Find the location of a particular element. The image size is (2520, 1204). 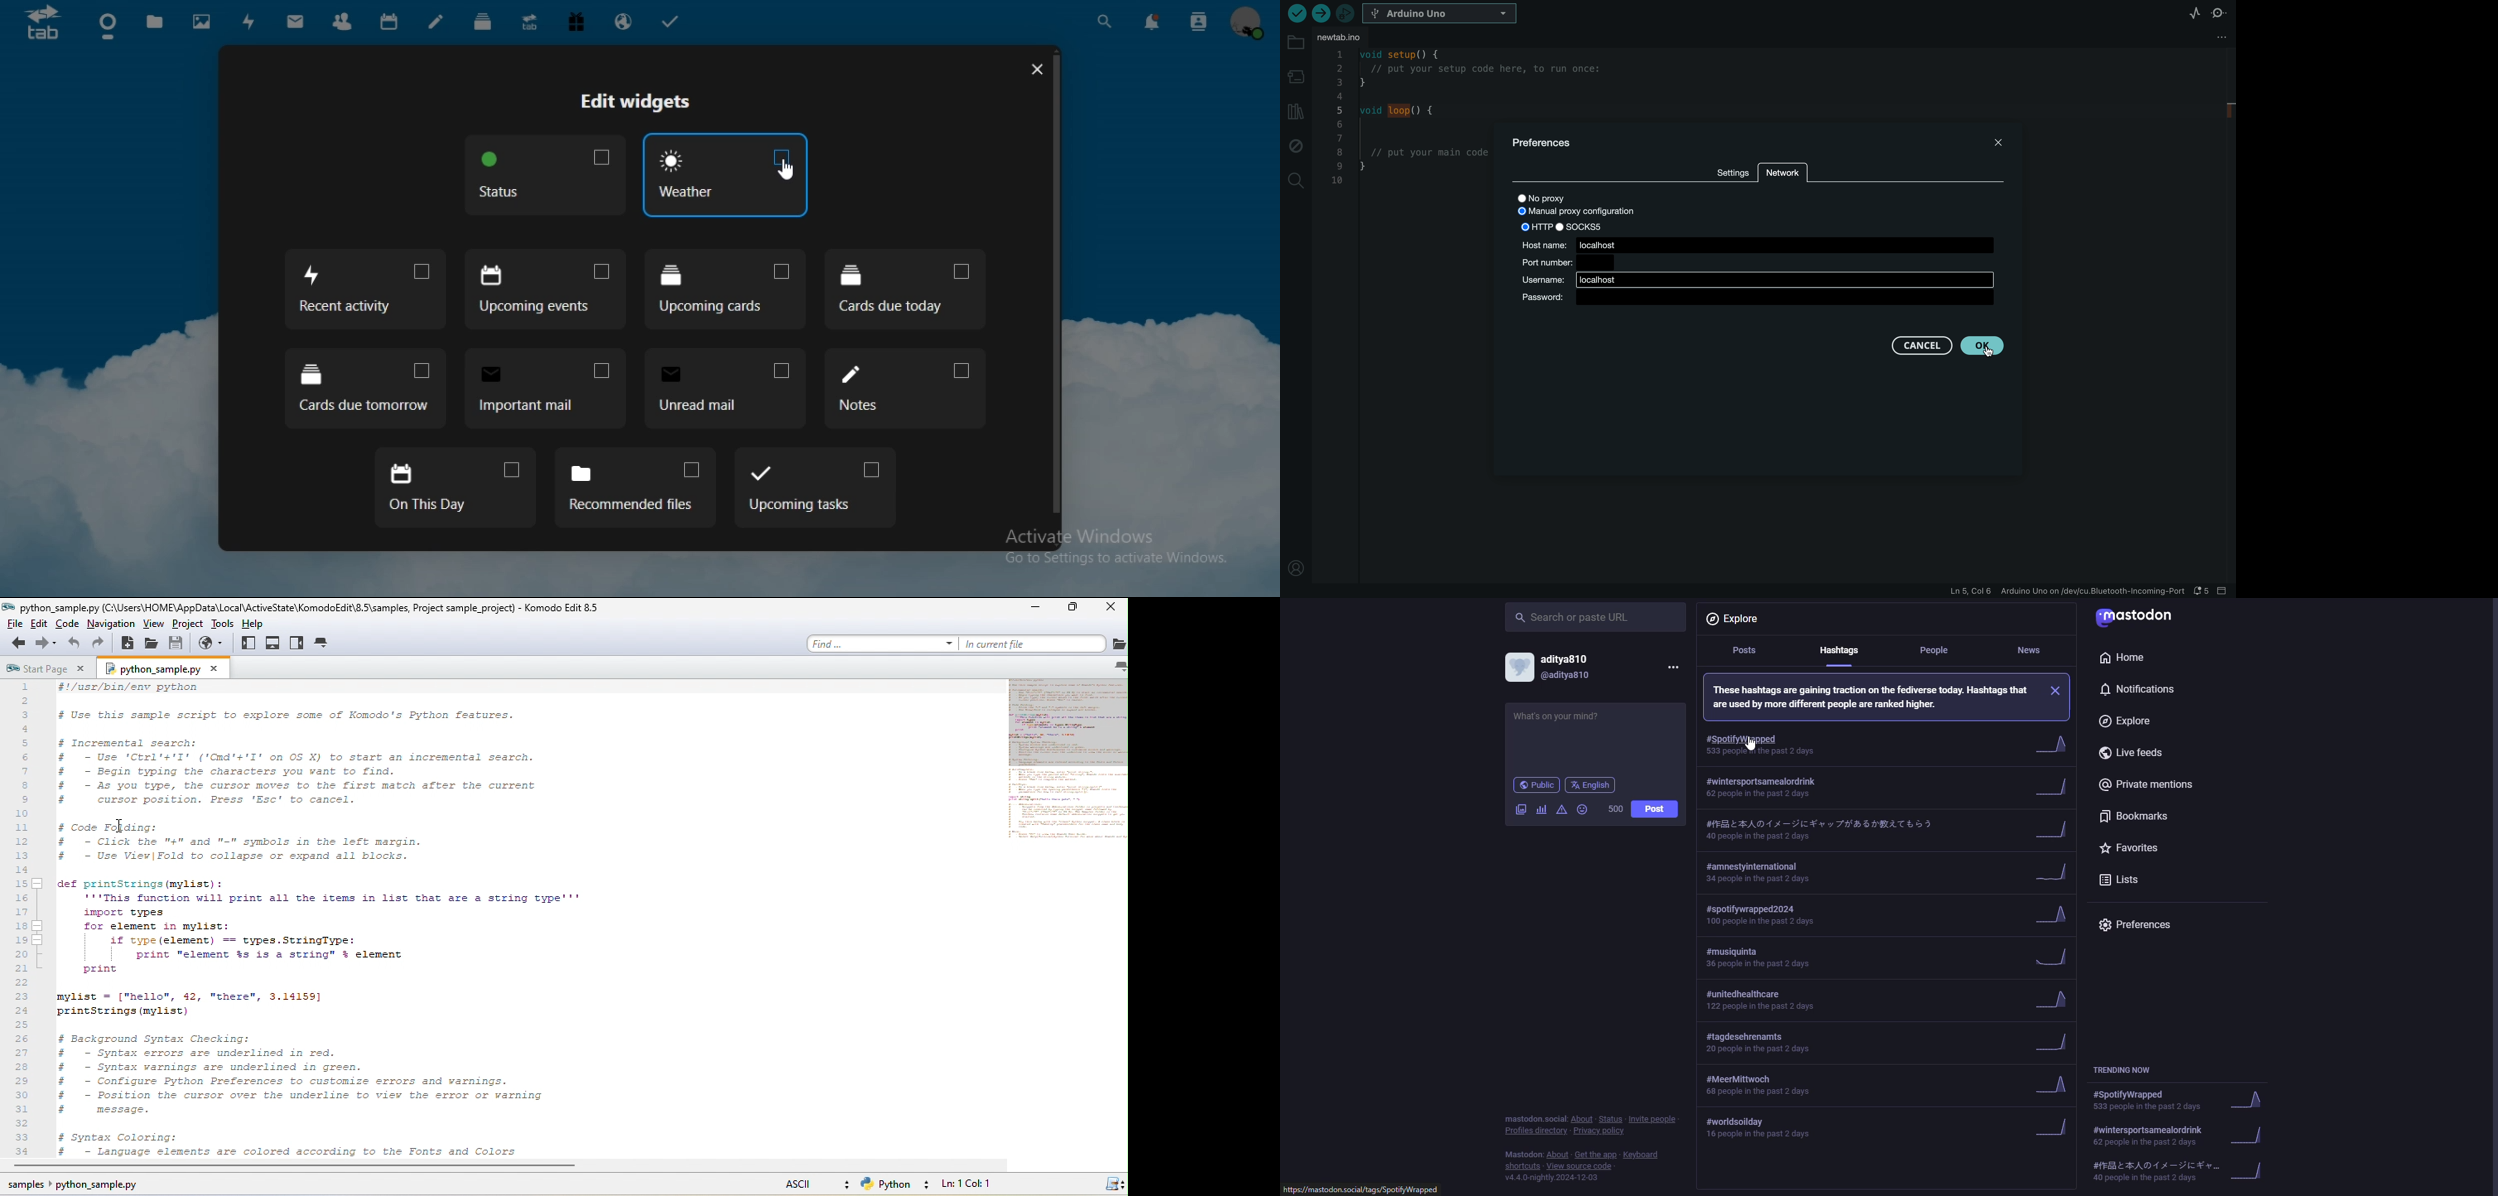

hashtag is located at coordinates (1772, 1129).